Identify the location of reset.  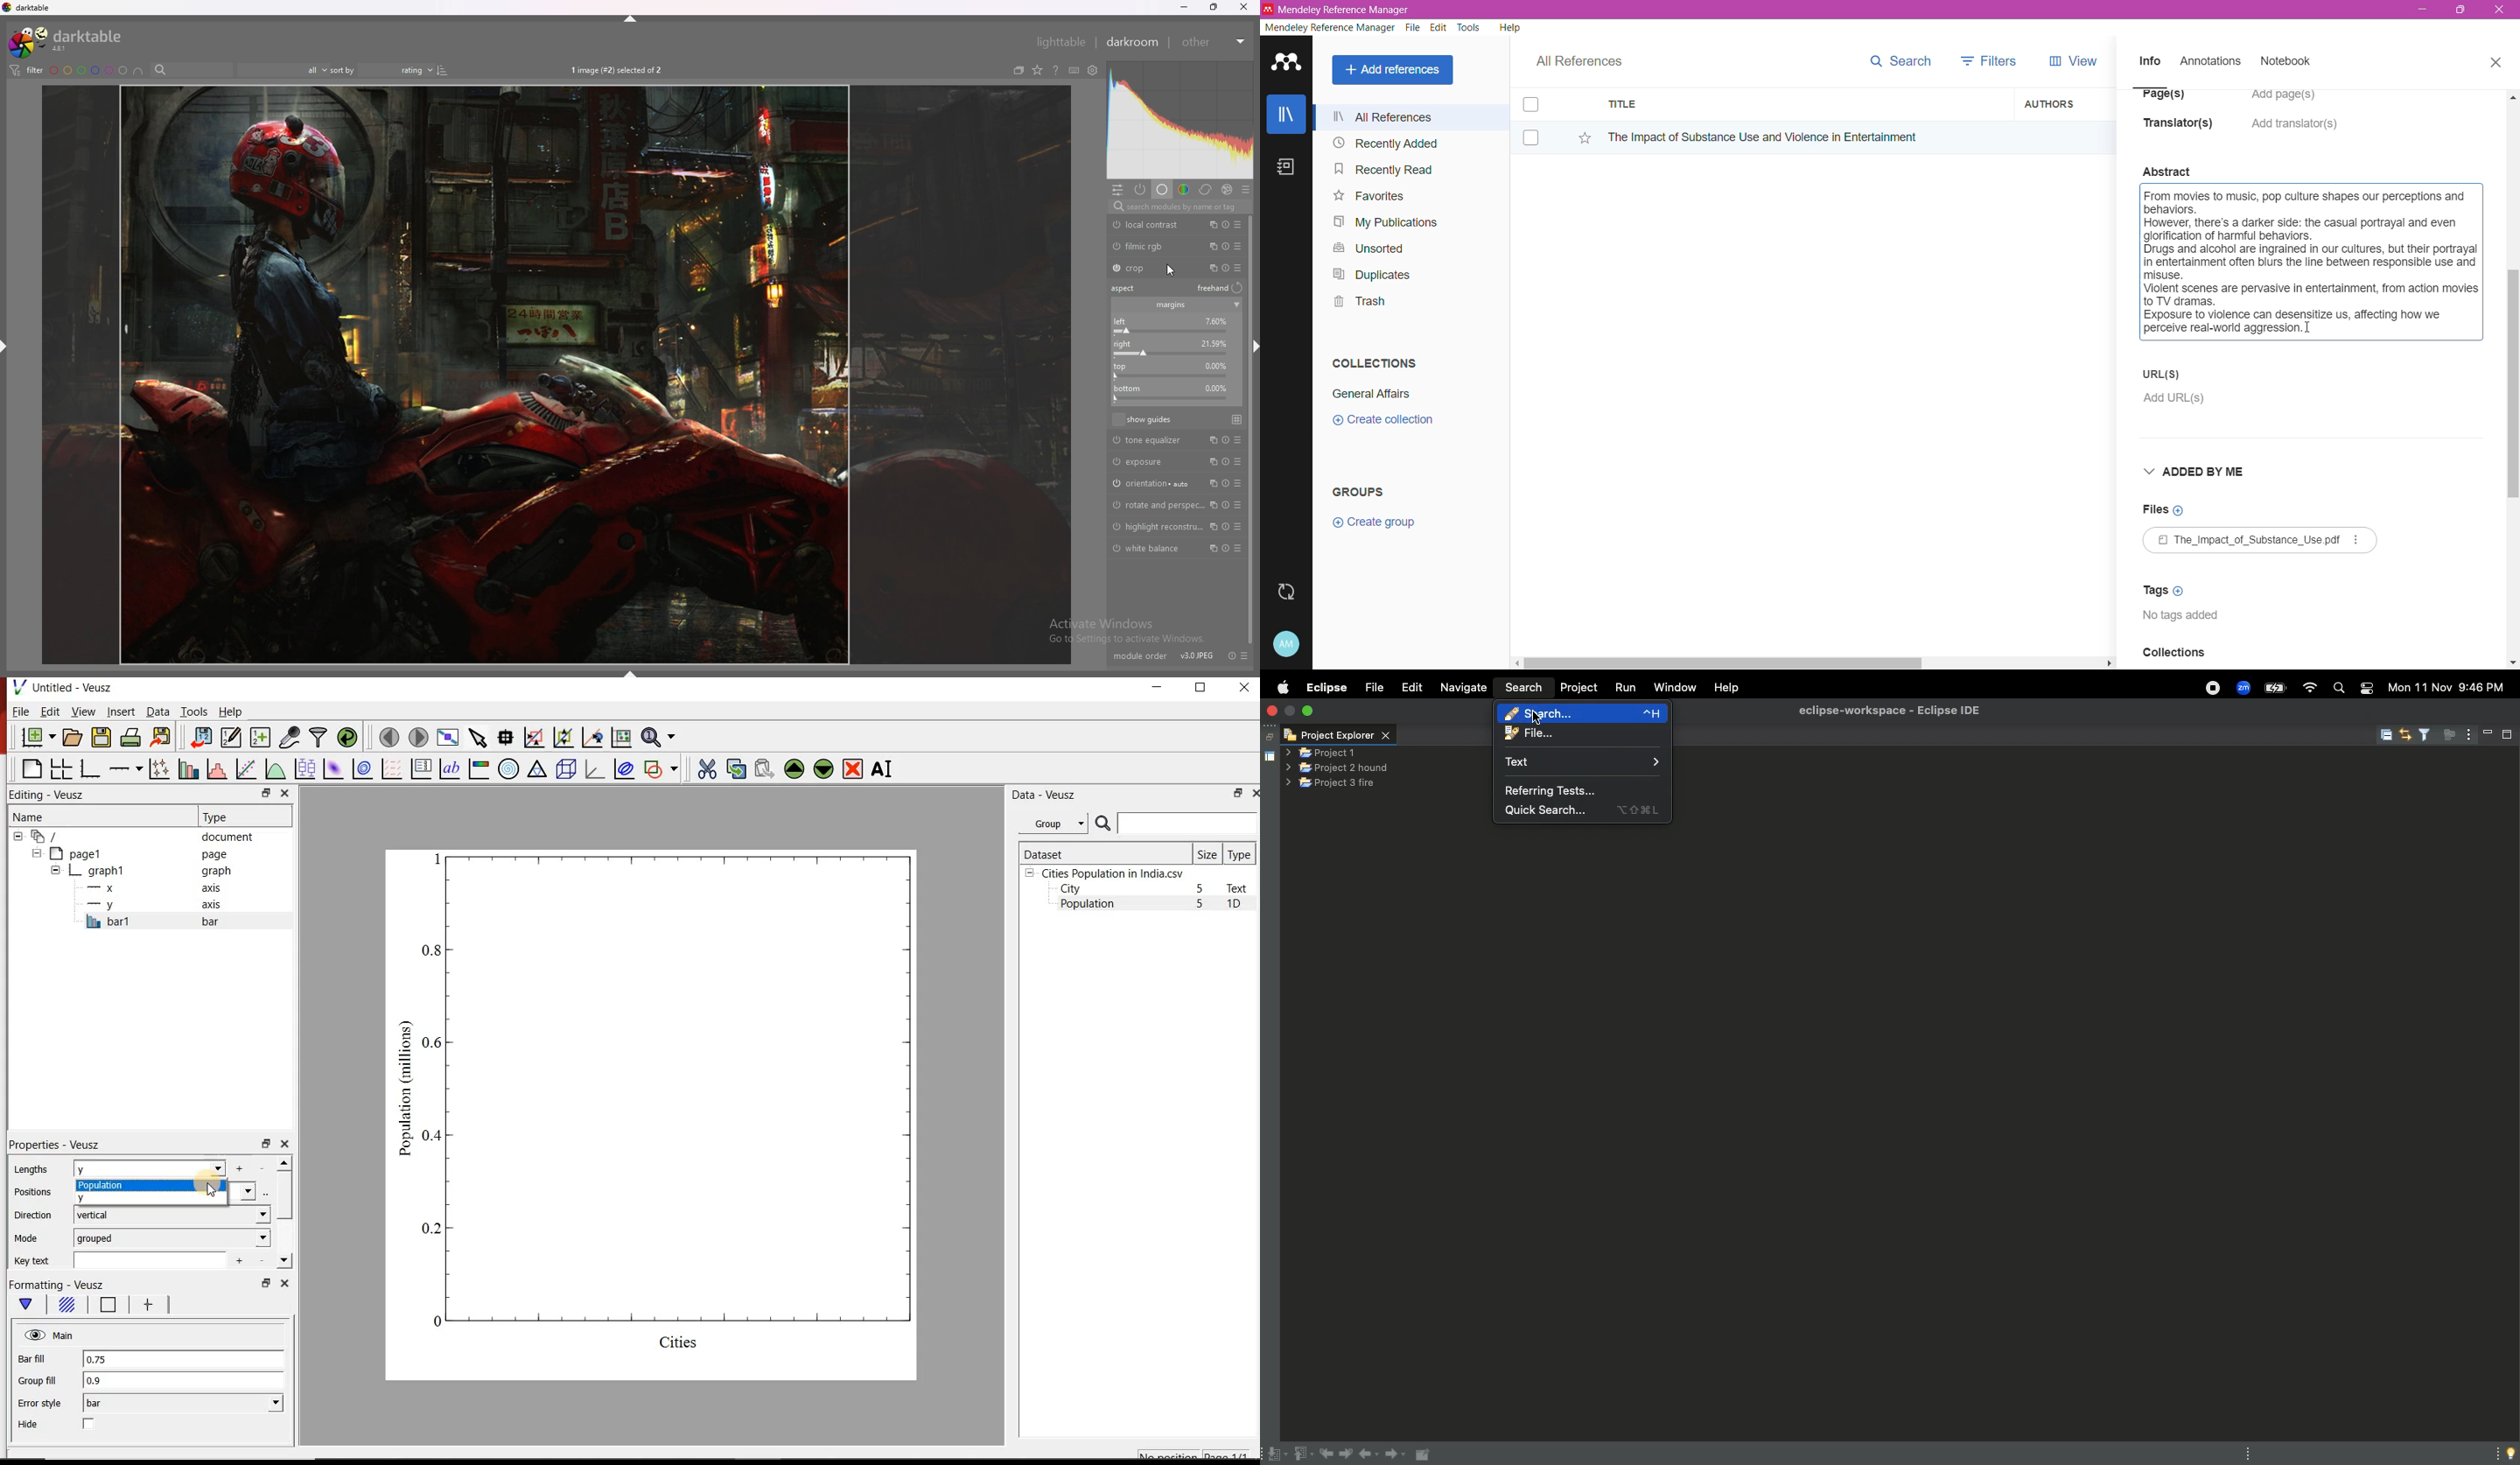
(1224, 526).